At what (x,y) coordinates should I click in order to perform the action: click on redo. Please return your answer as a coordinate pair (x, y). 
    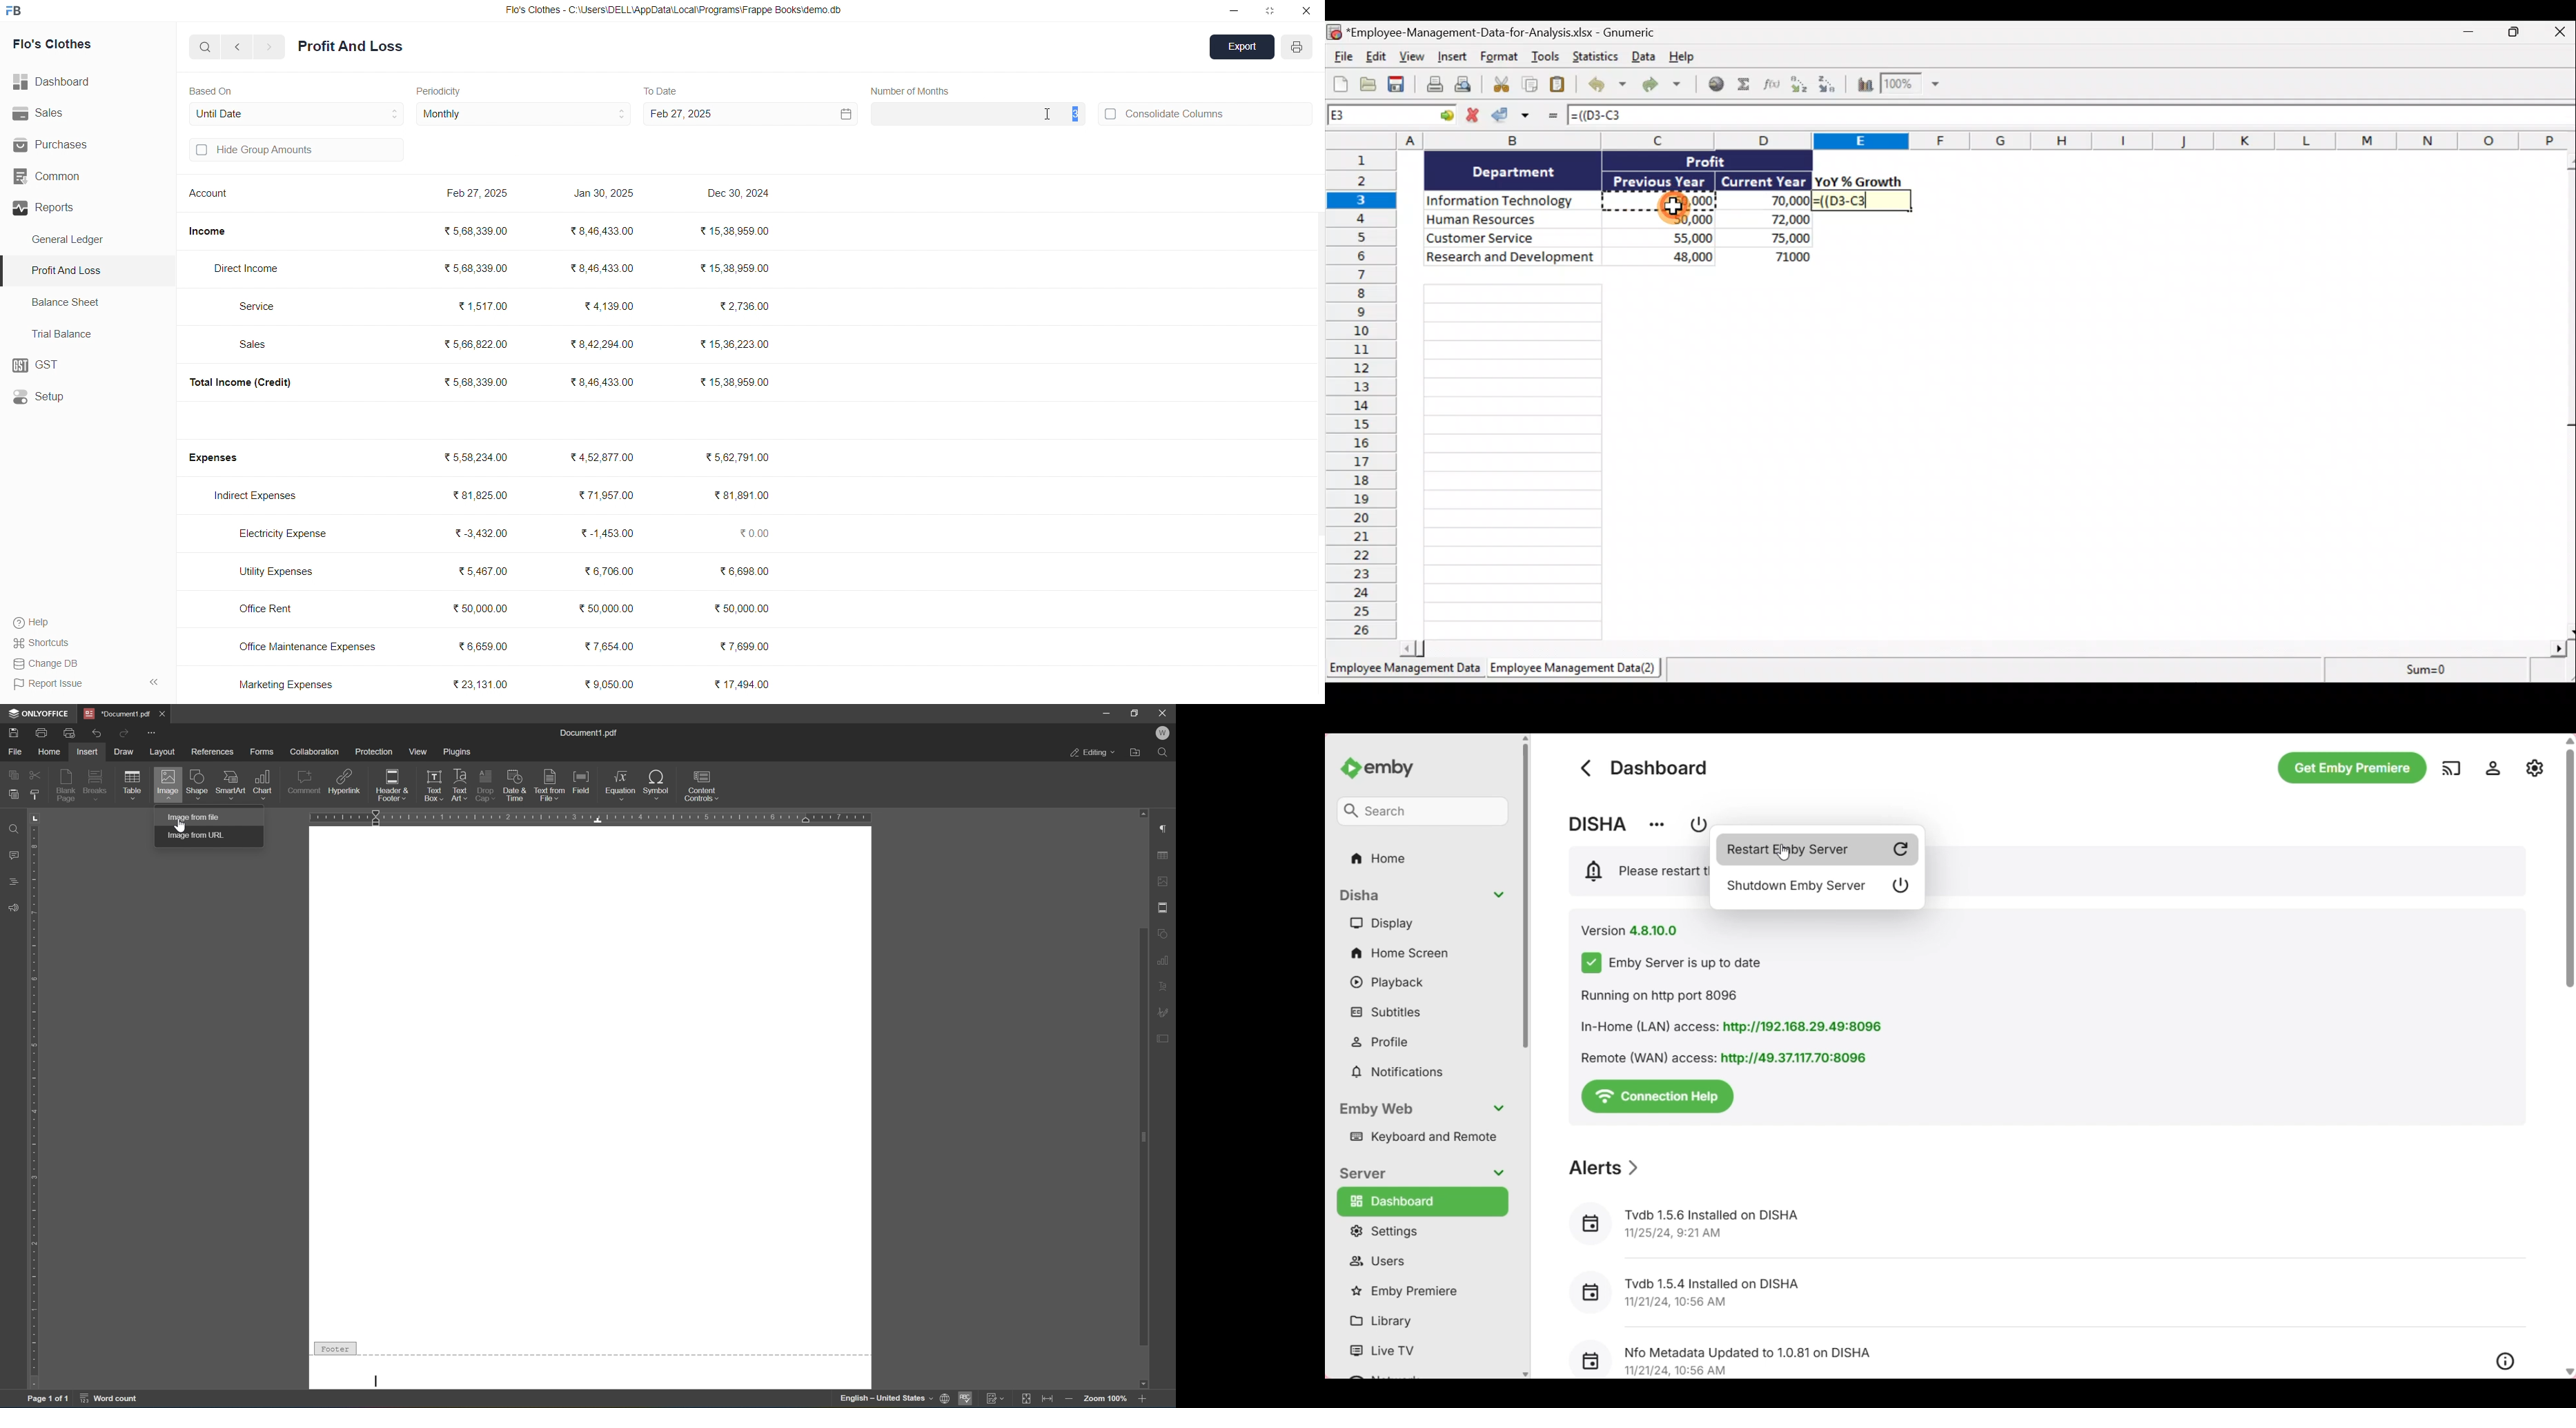
    Looking at the image, I should click on (125, 735).